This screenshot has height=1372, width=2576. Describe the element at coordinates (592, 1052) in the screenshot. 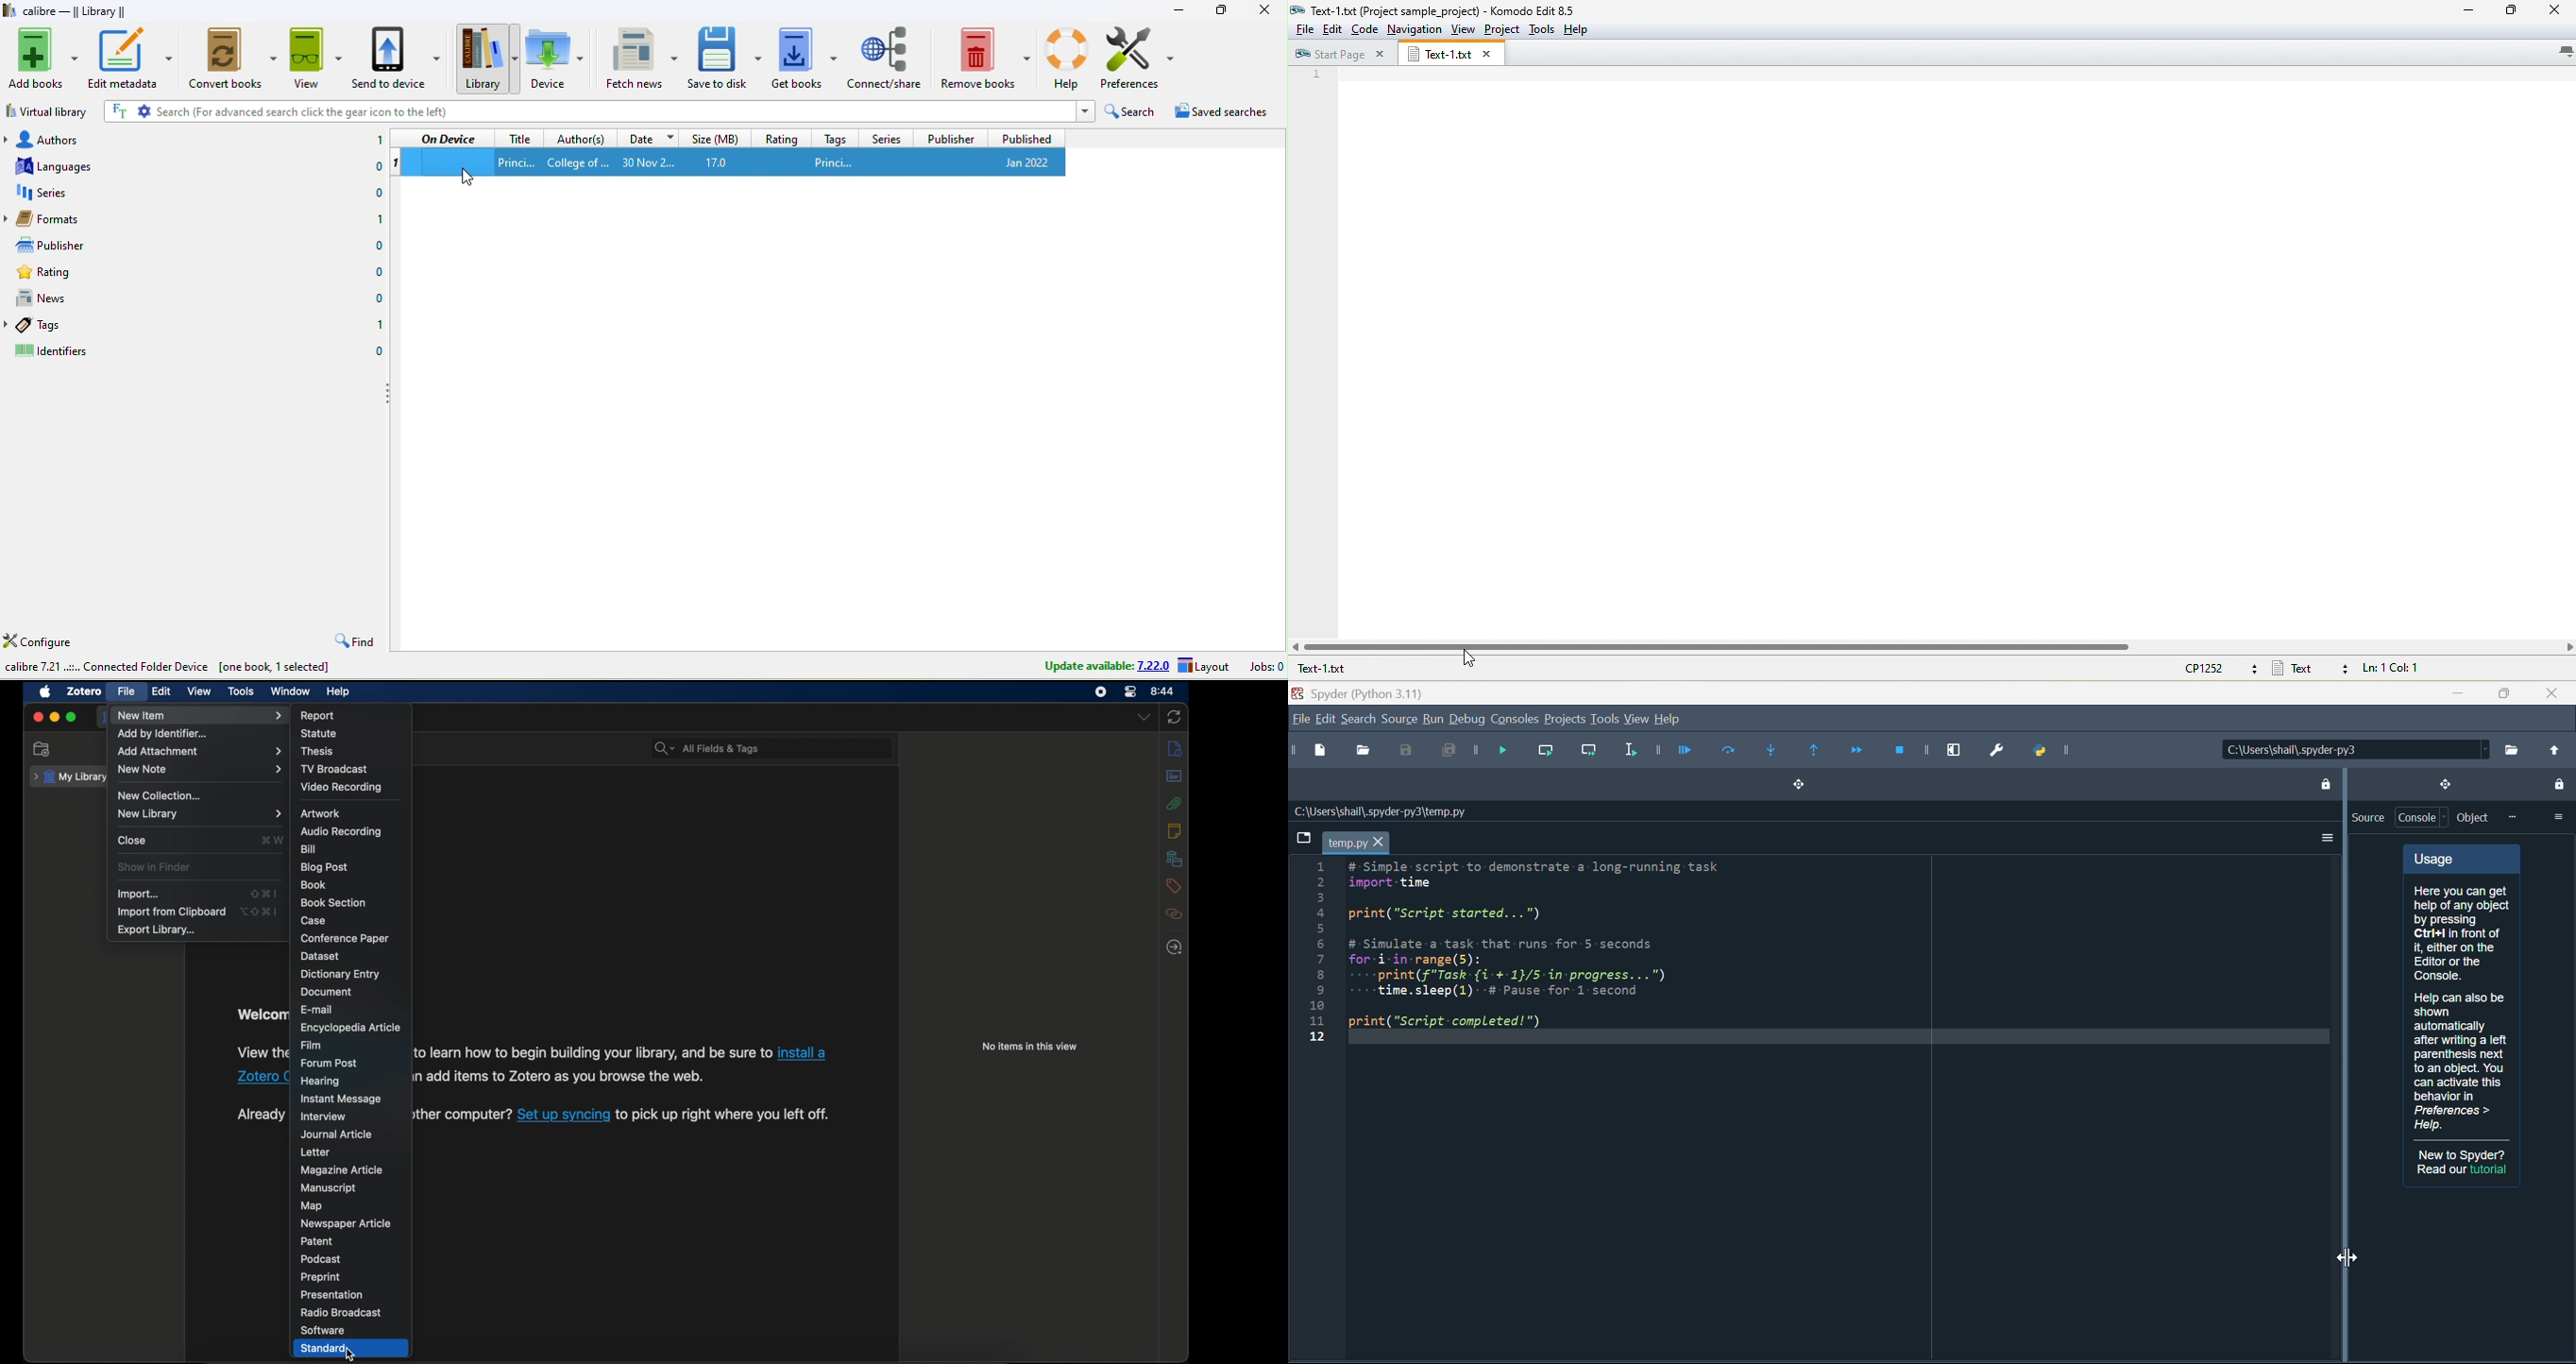

I see `software information` at that location.